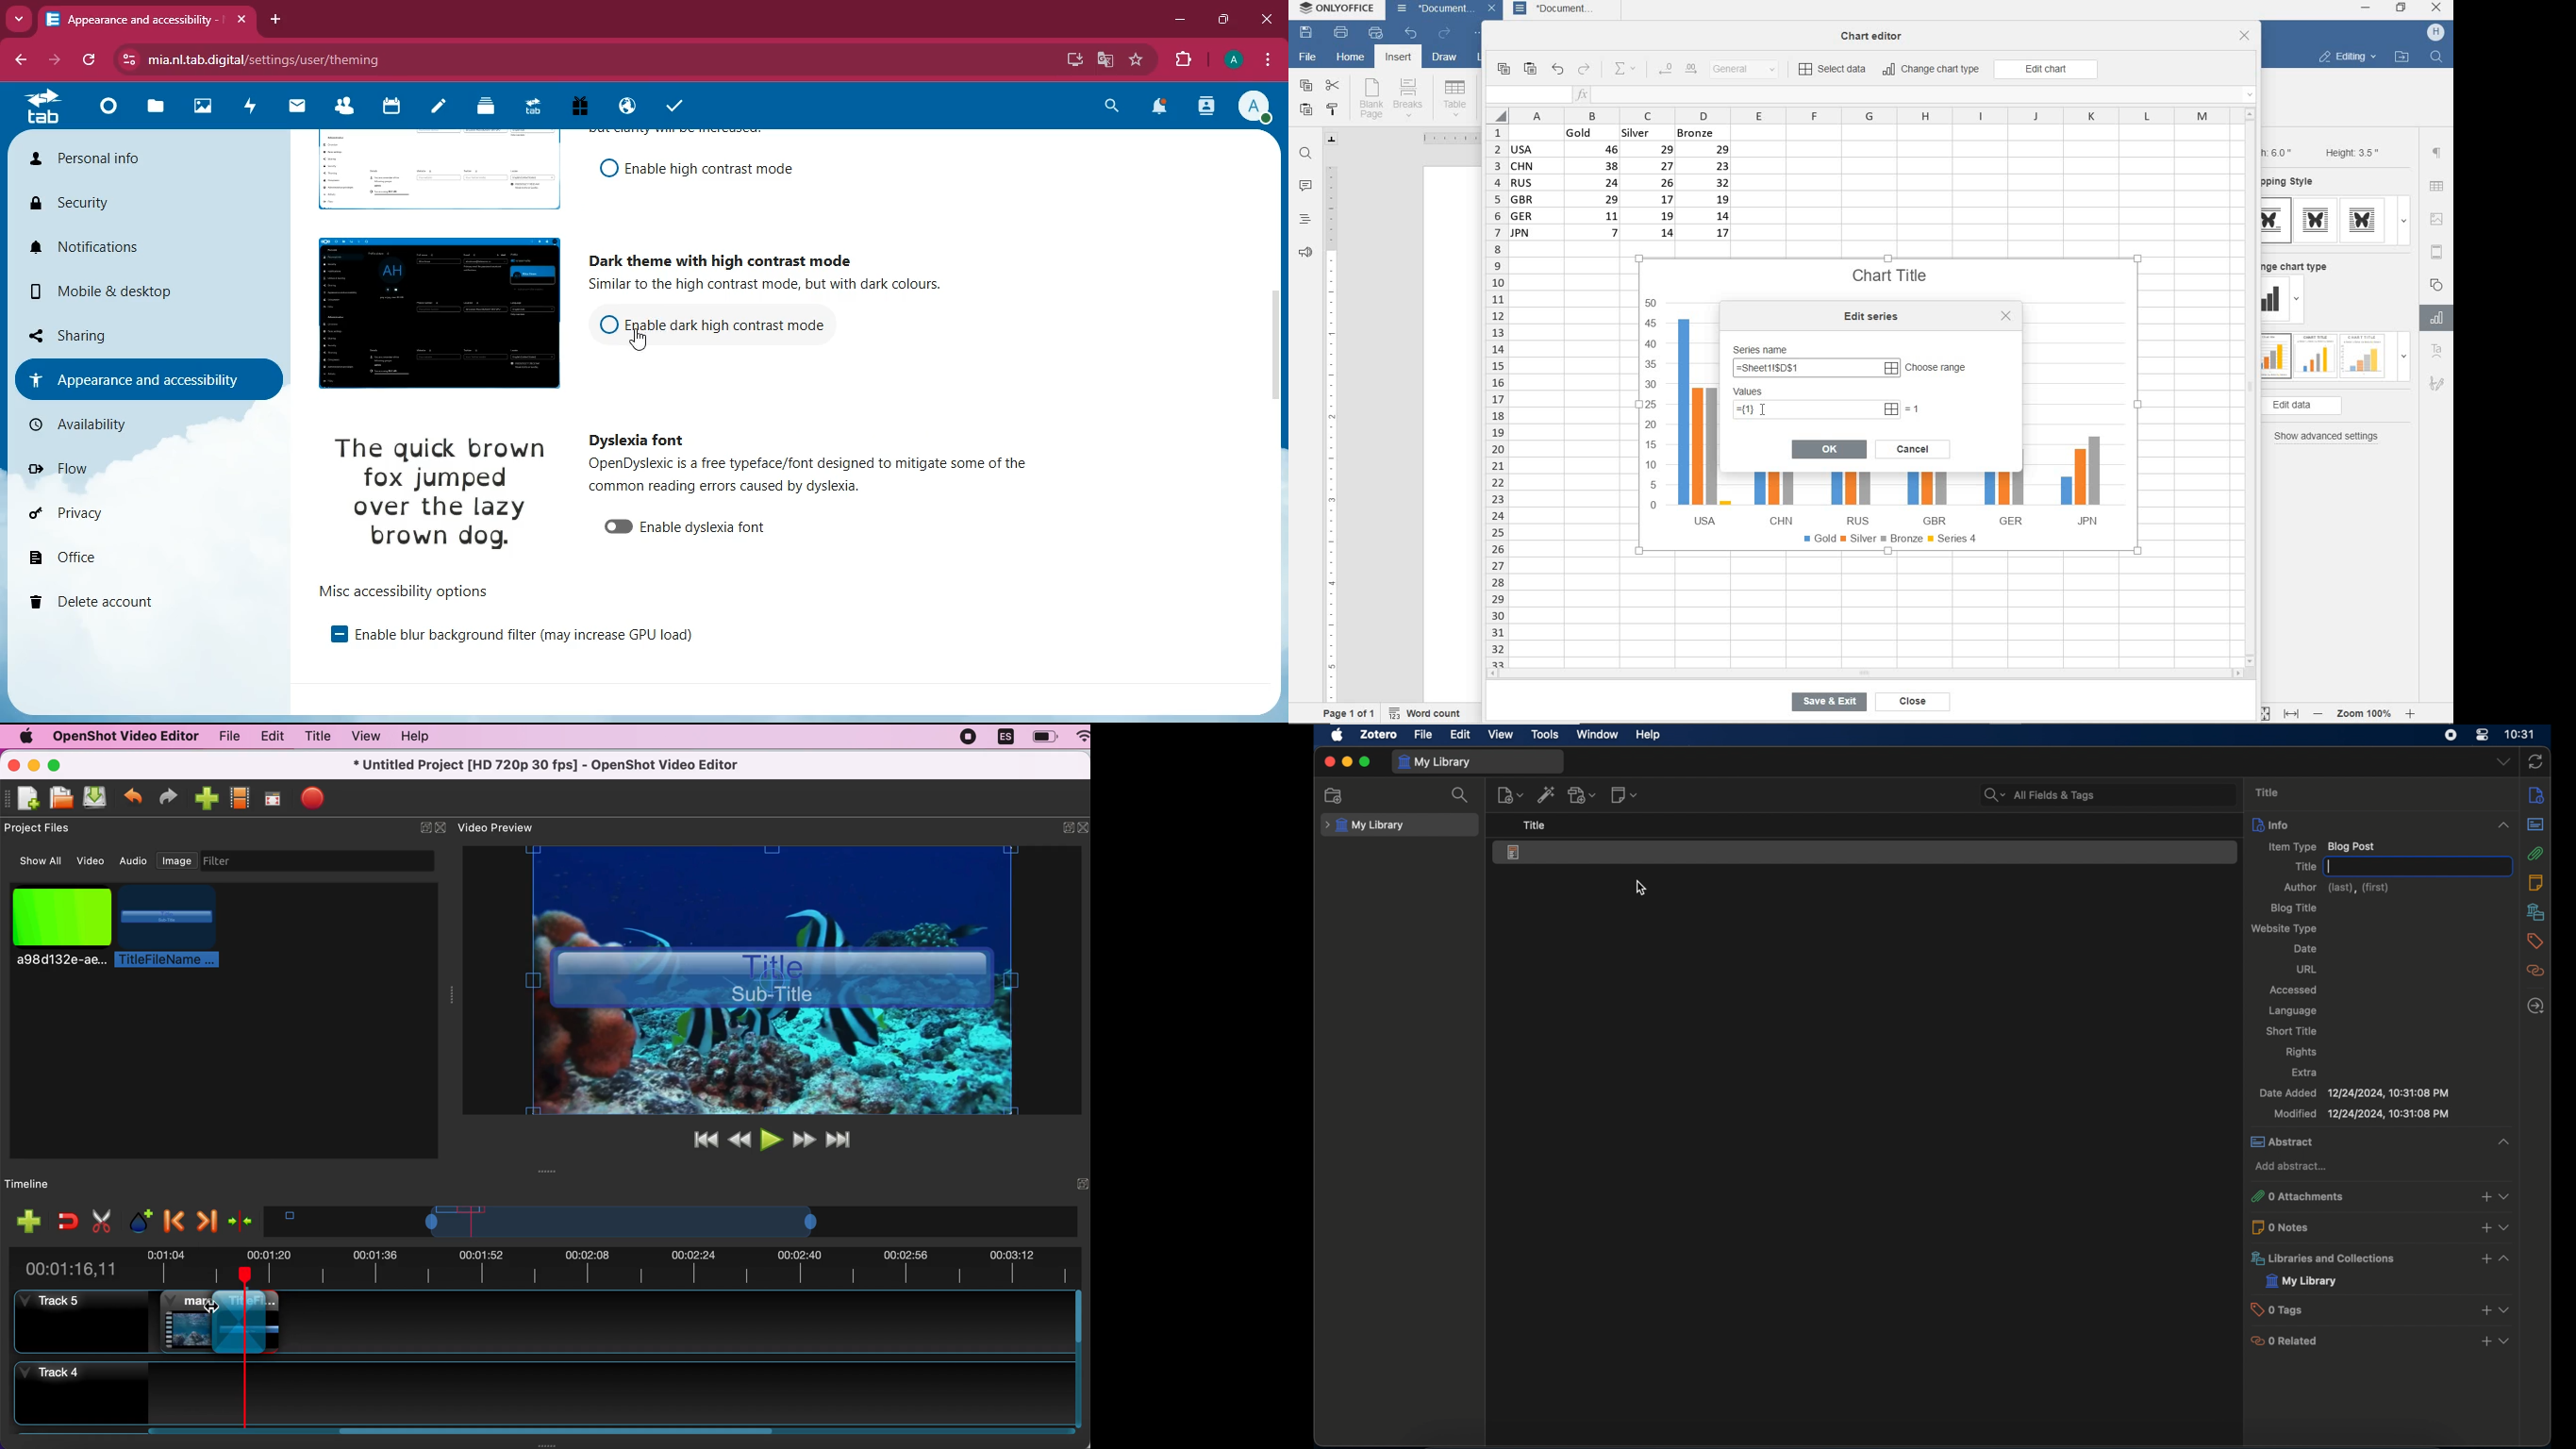  I want to click on word count, so click(1429, 711).